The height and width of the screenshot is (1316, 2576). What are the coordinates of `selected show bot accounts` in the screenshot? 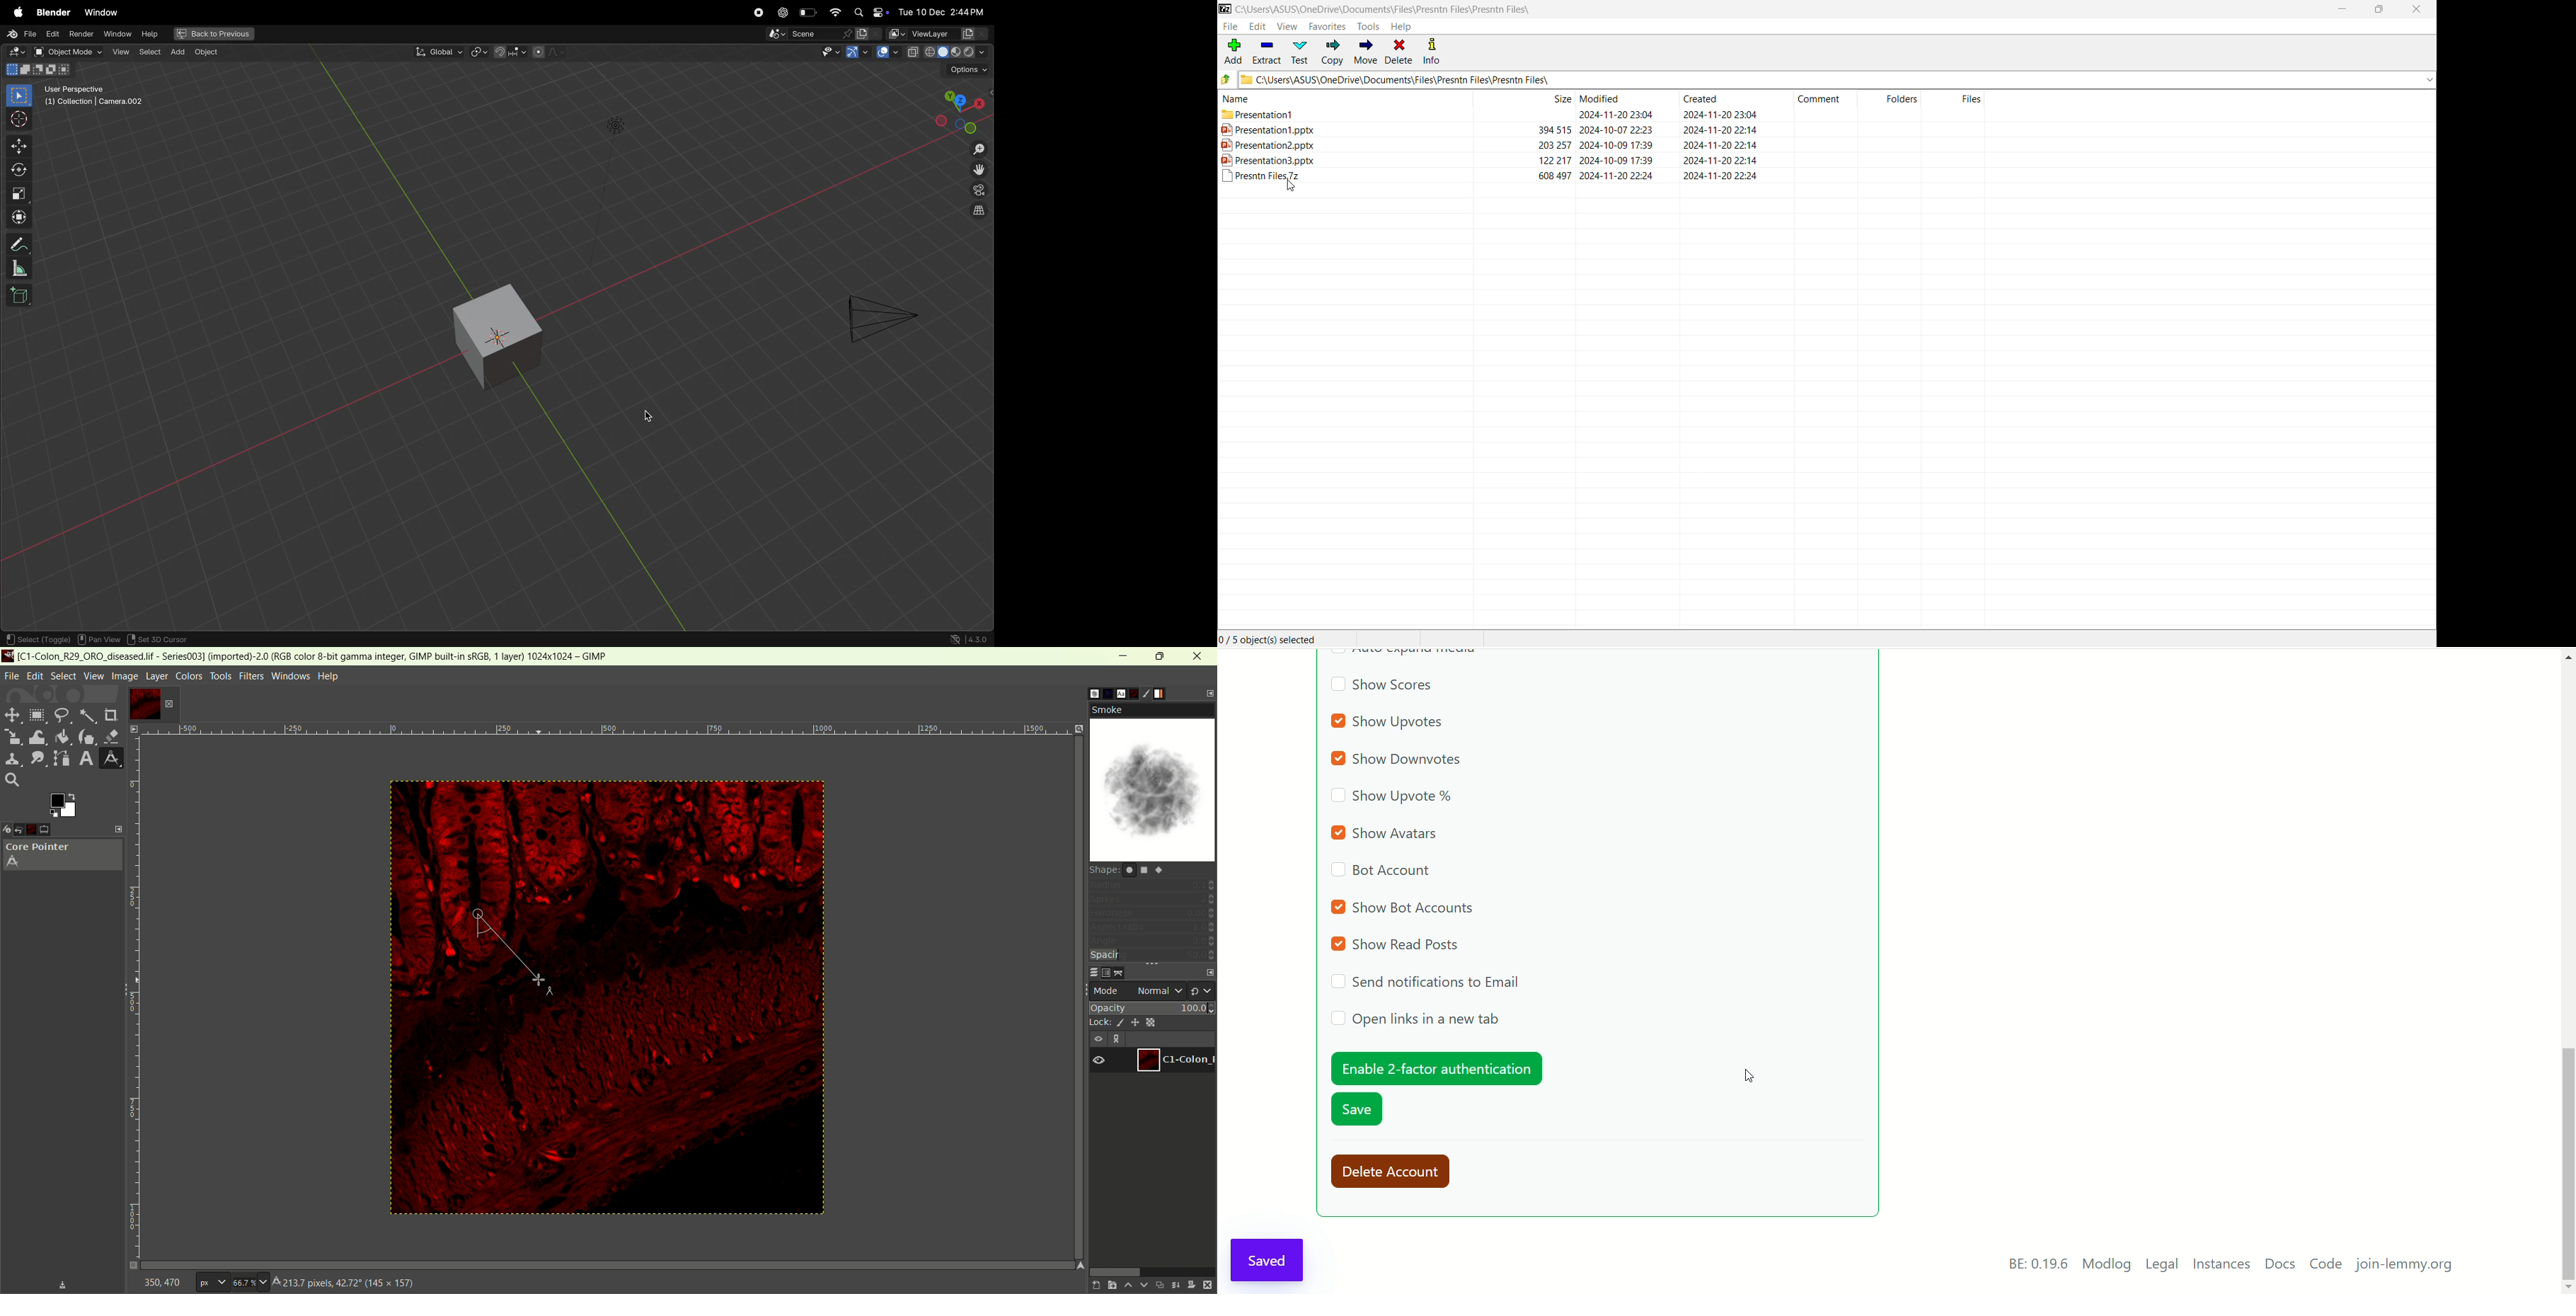 It's located at (1405, 907).